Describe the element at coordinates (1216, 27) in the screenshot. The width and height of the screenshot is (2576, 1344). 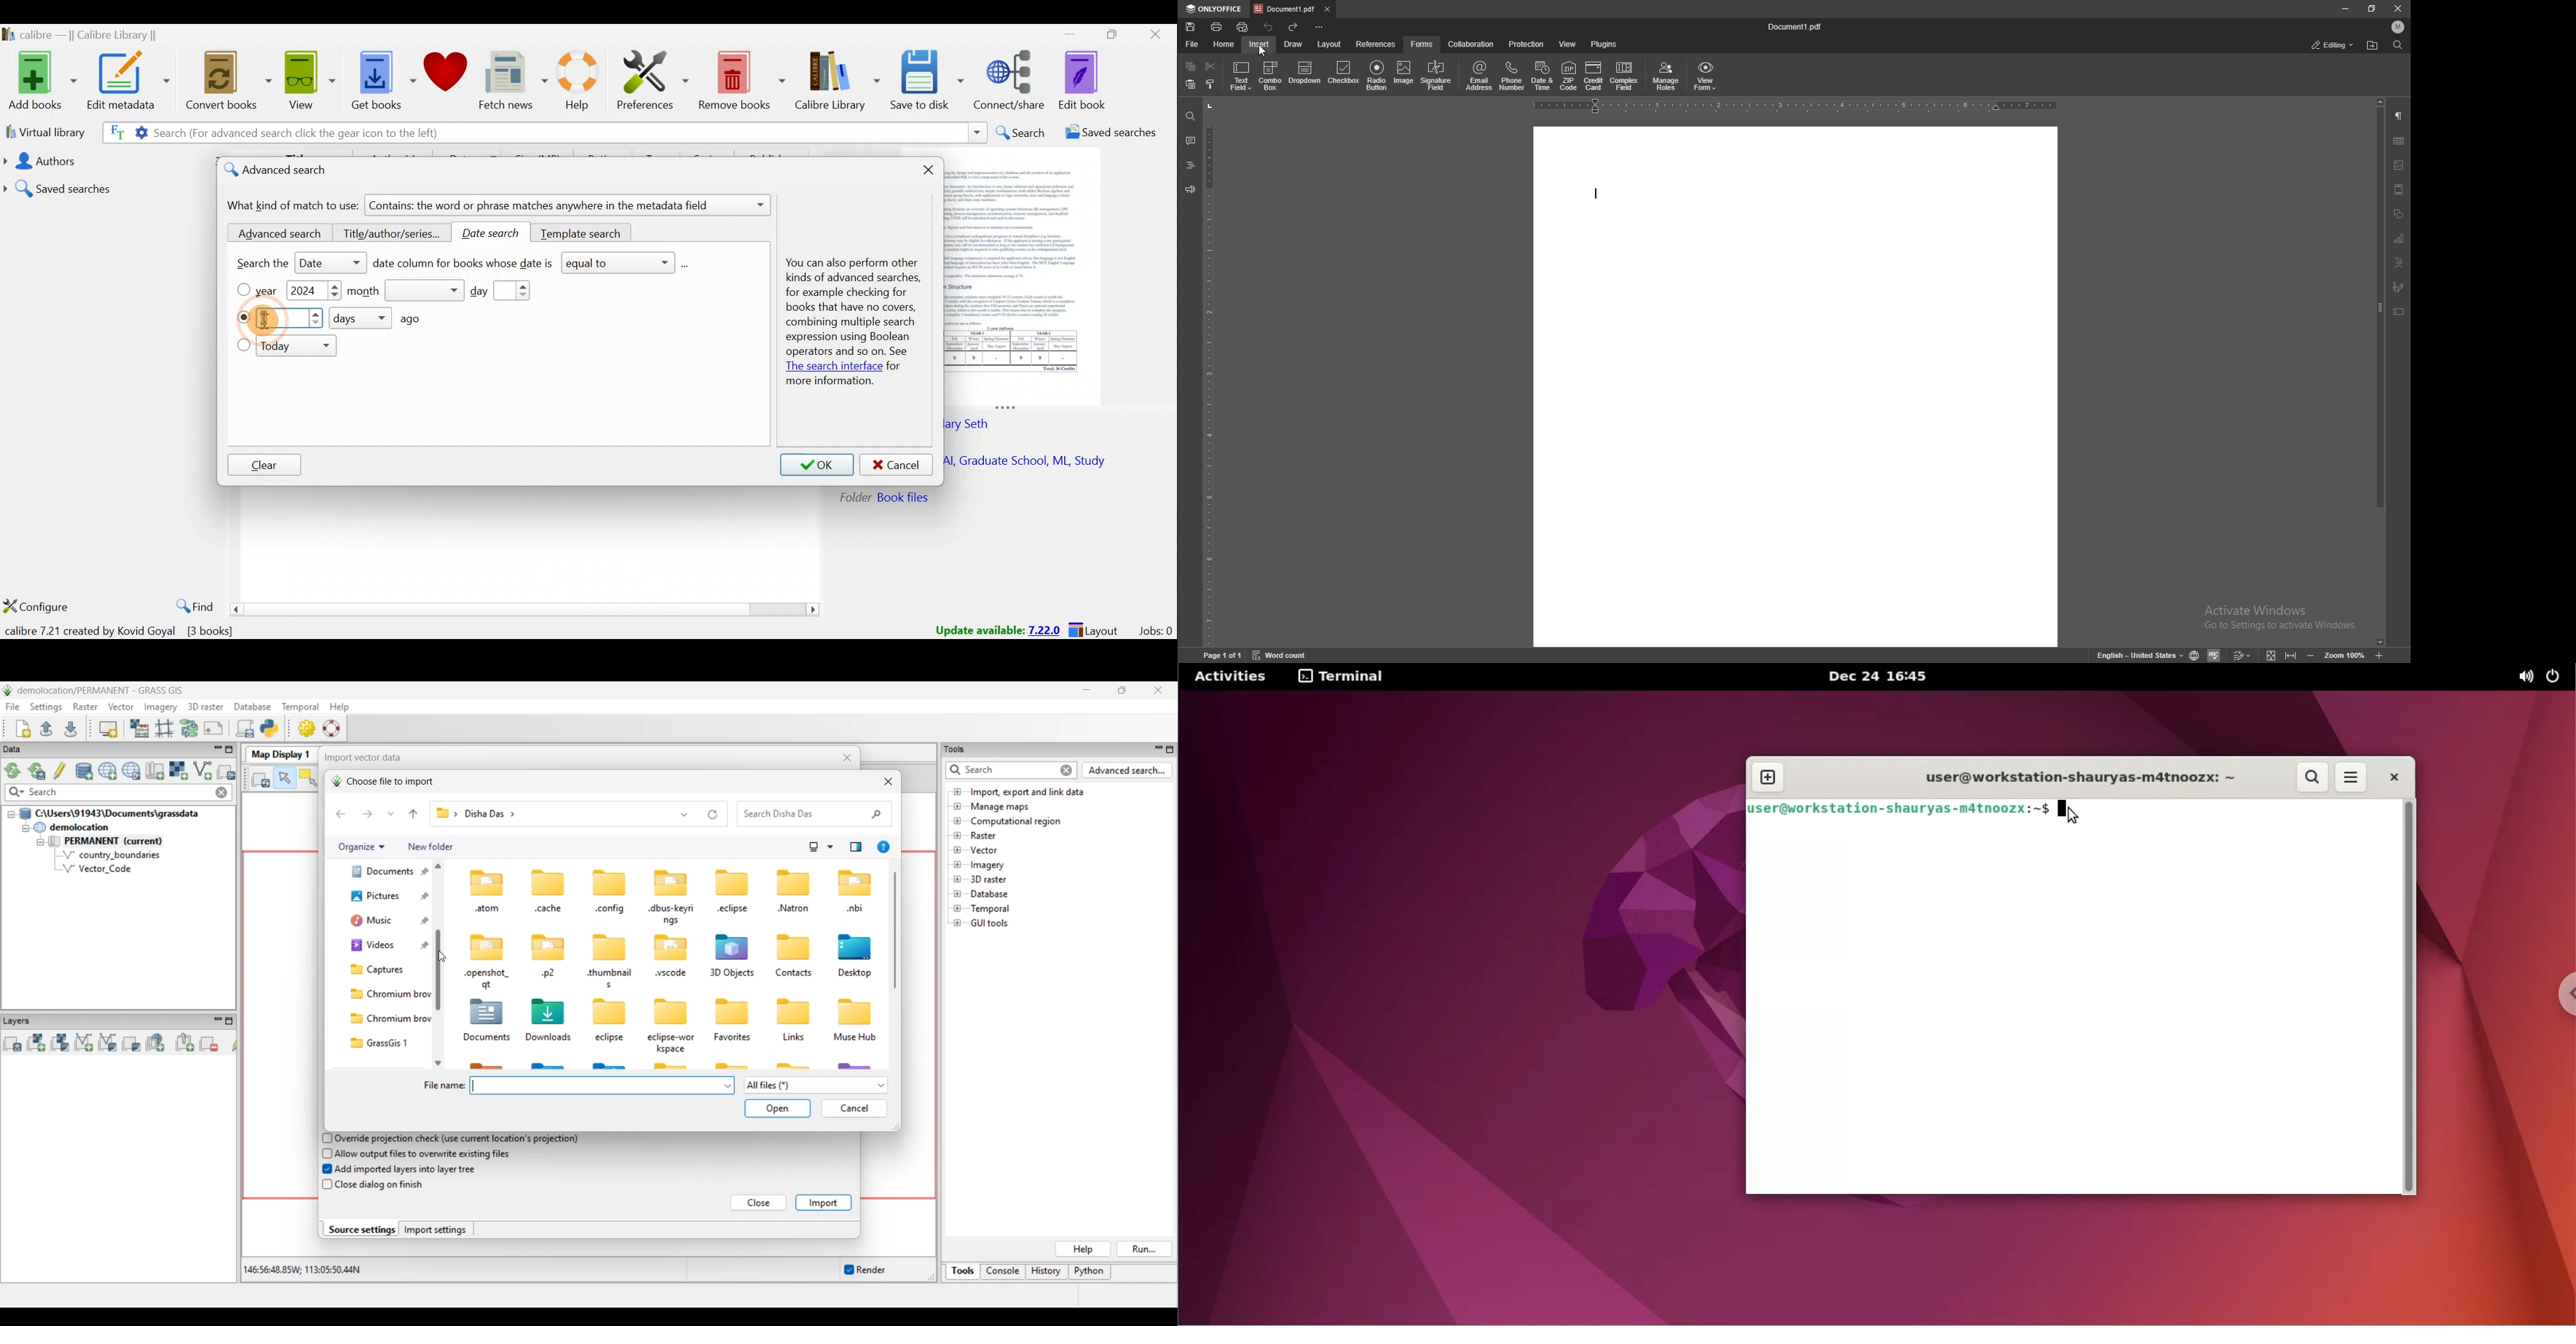
I see `print` at that location.